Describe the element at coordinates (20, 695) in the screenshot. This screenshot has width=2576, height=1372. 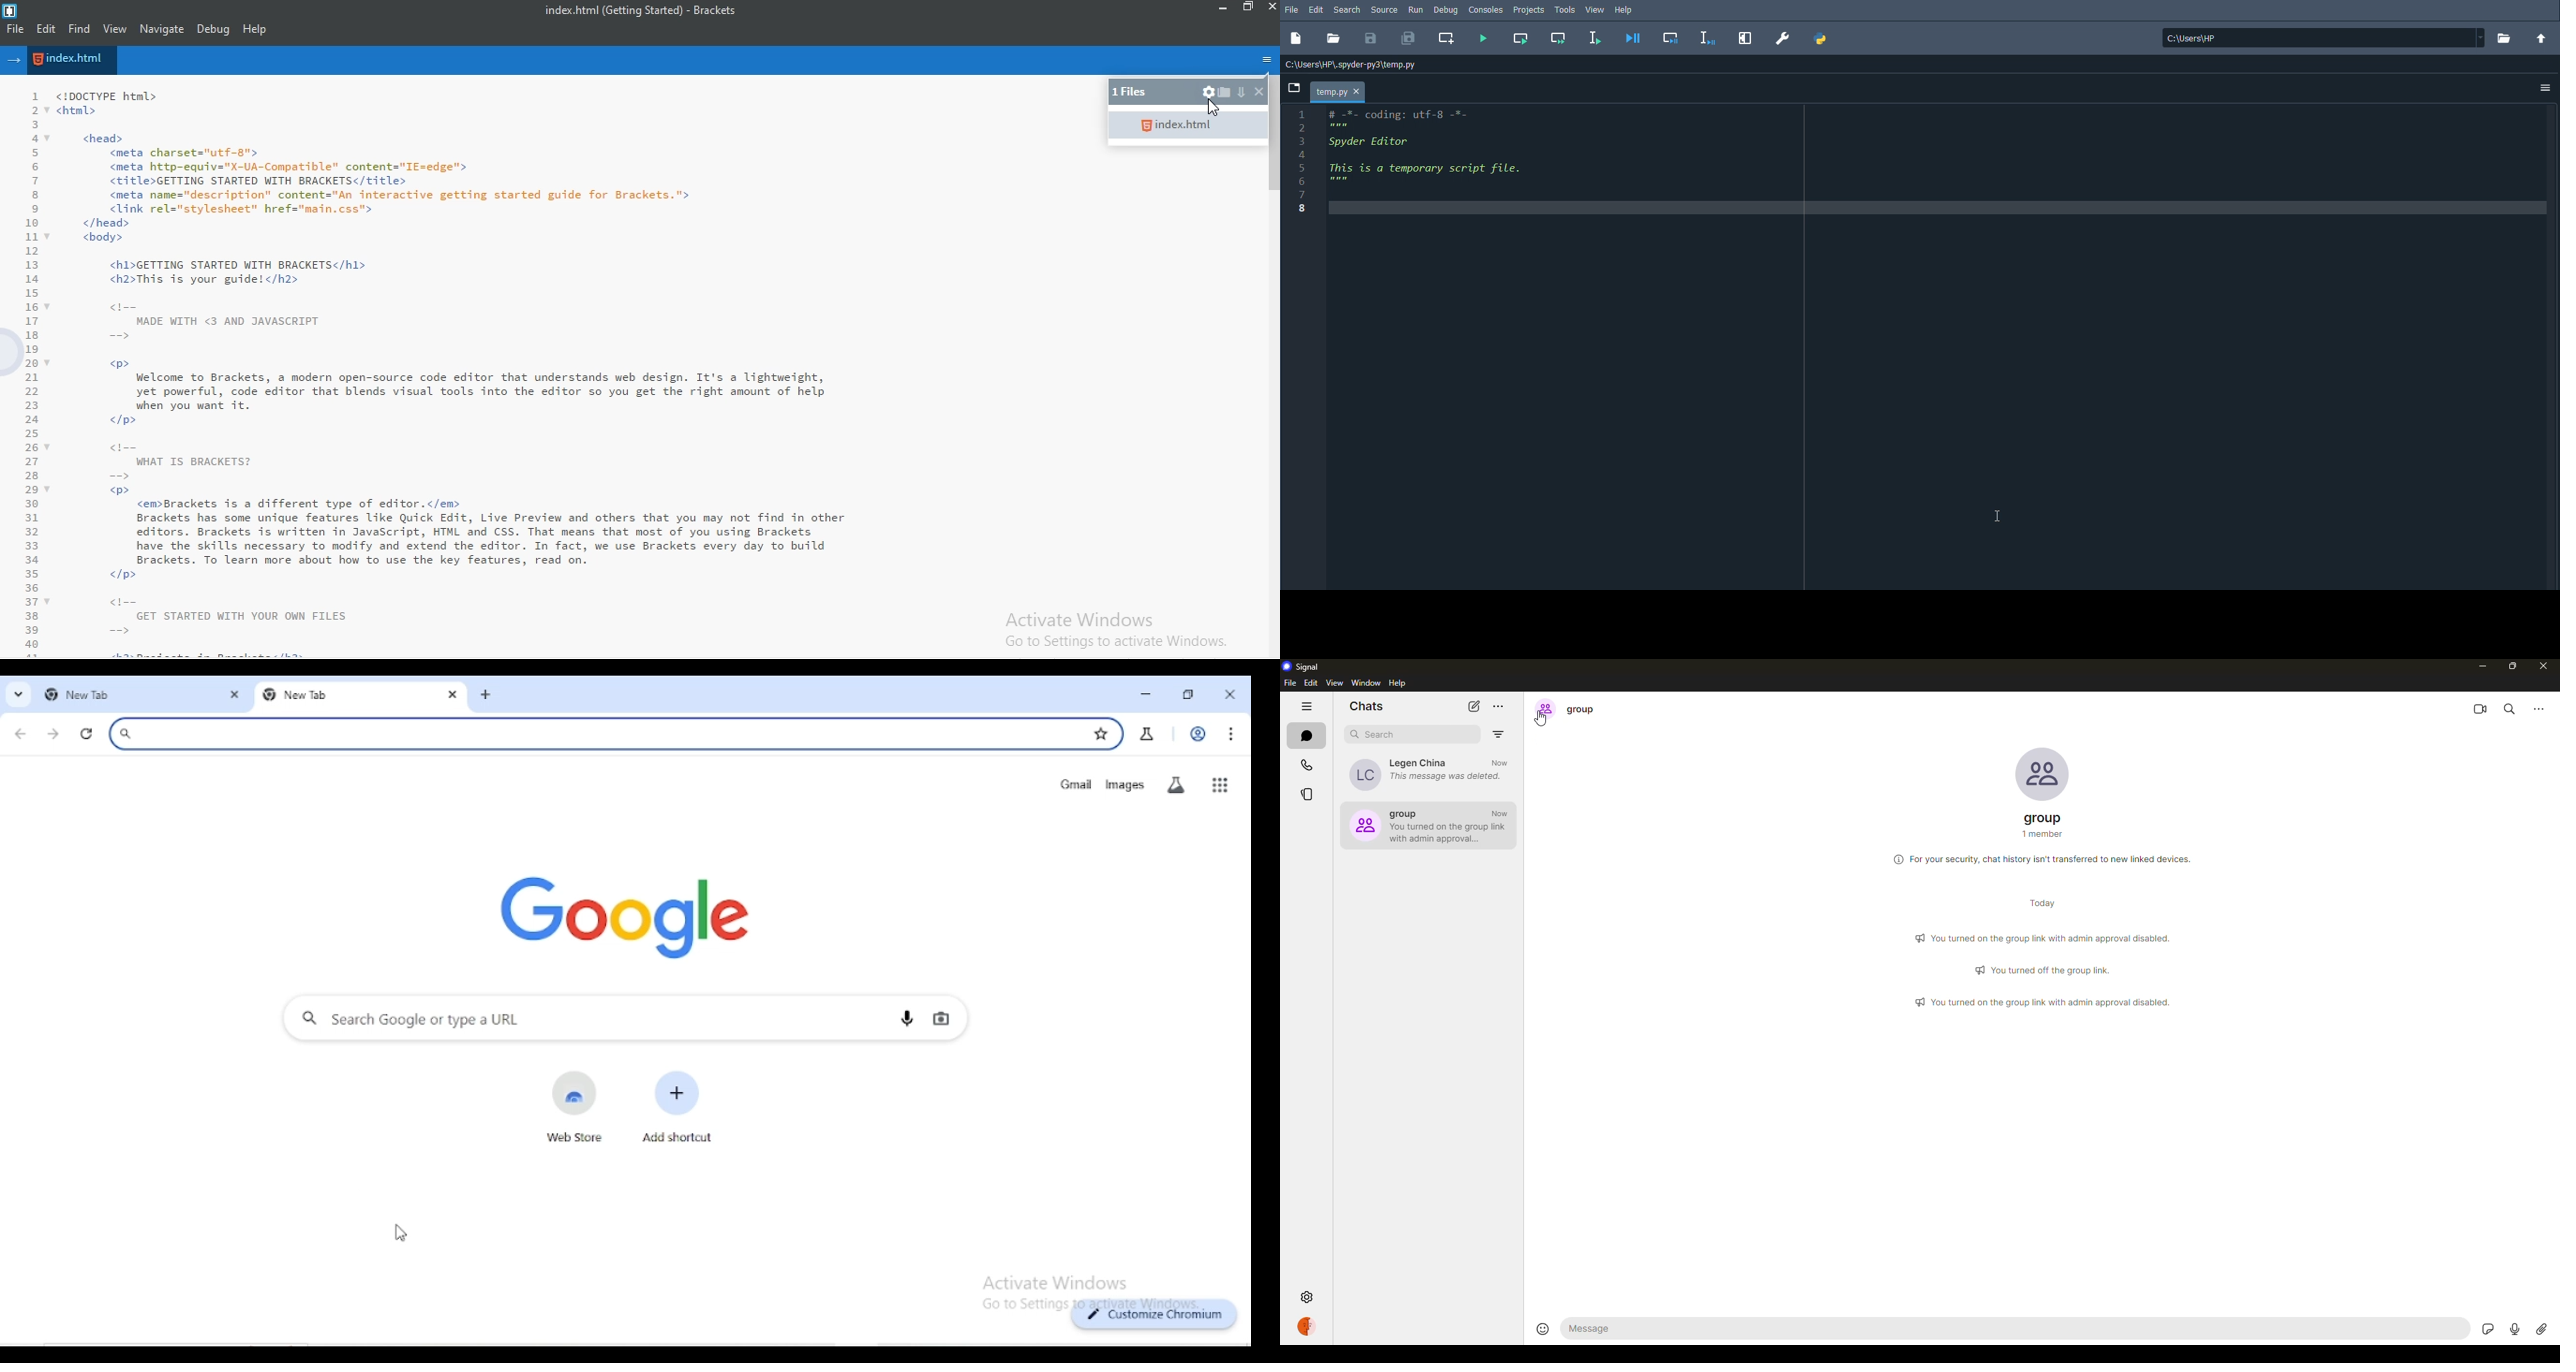
I see `search tabs` at that location.